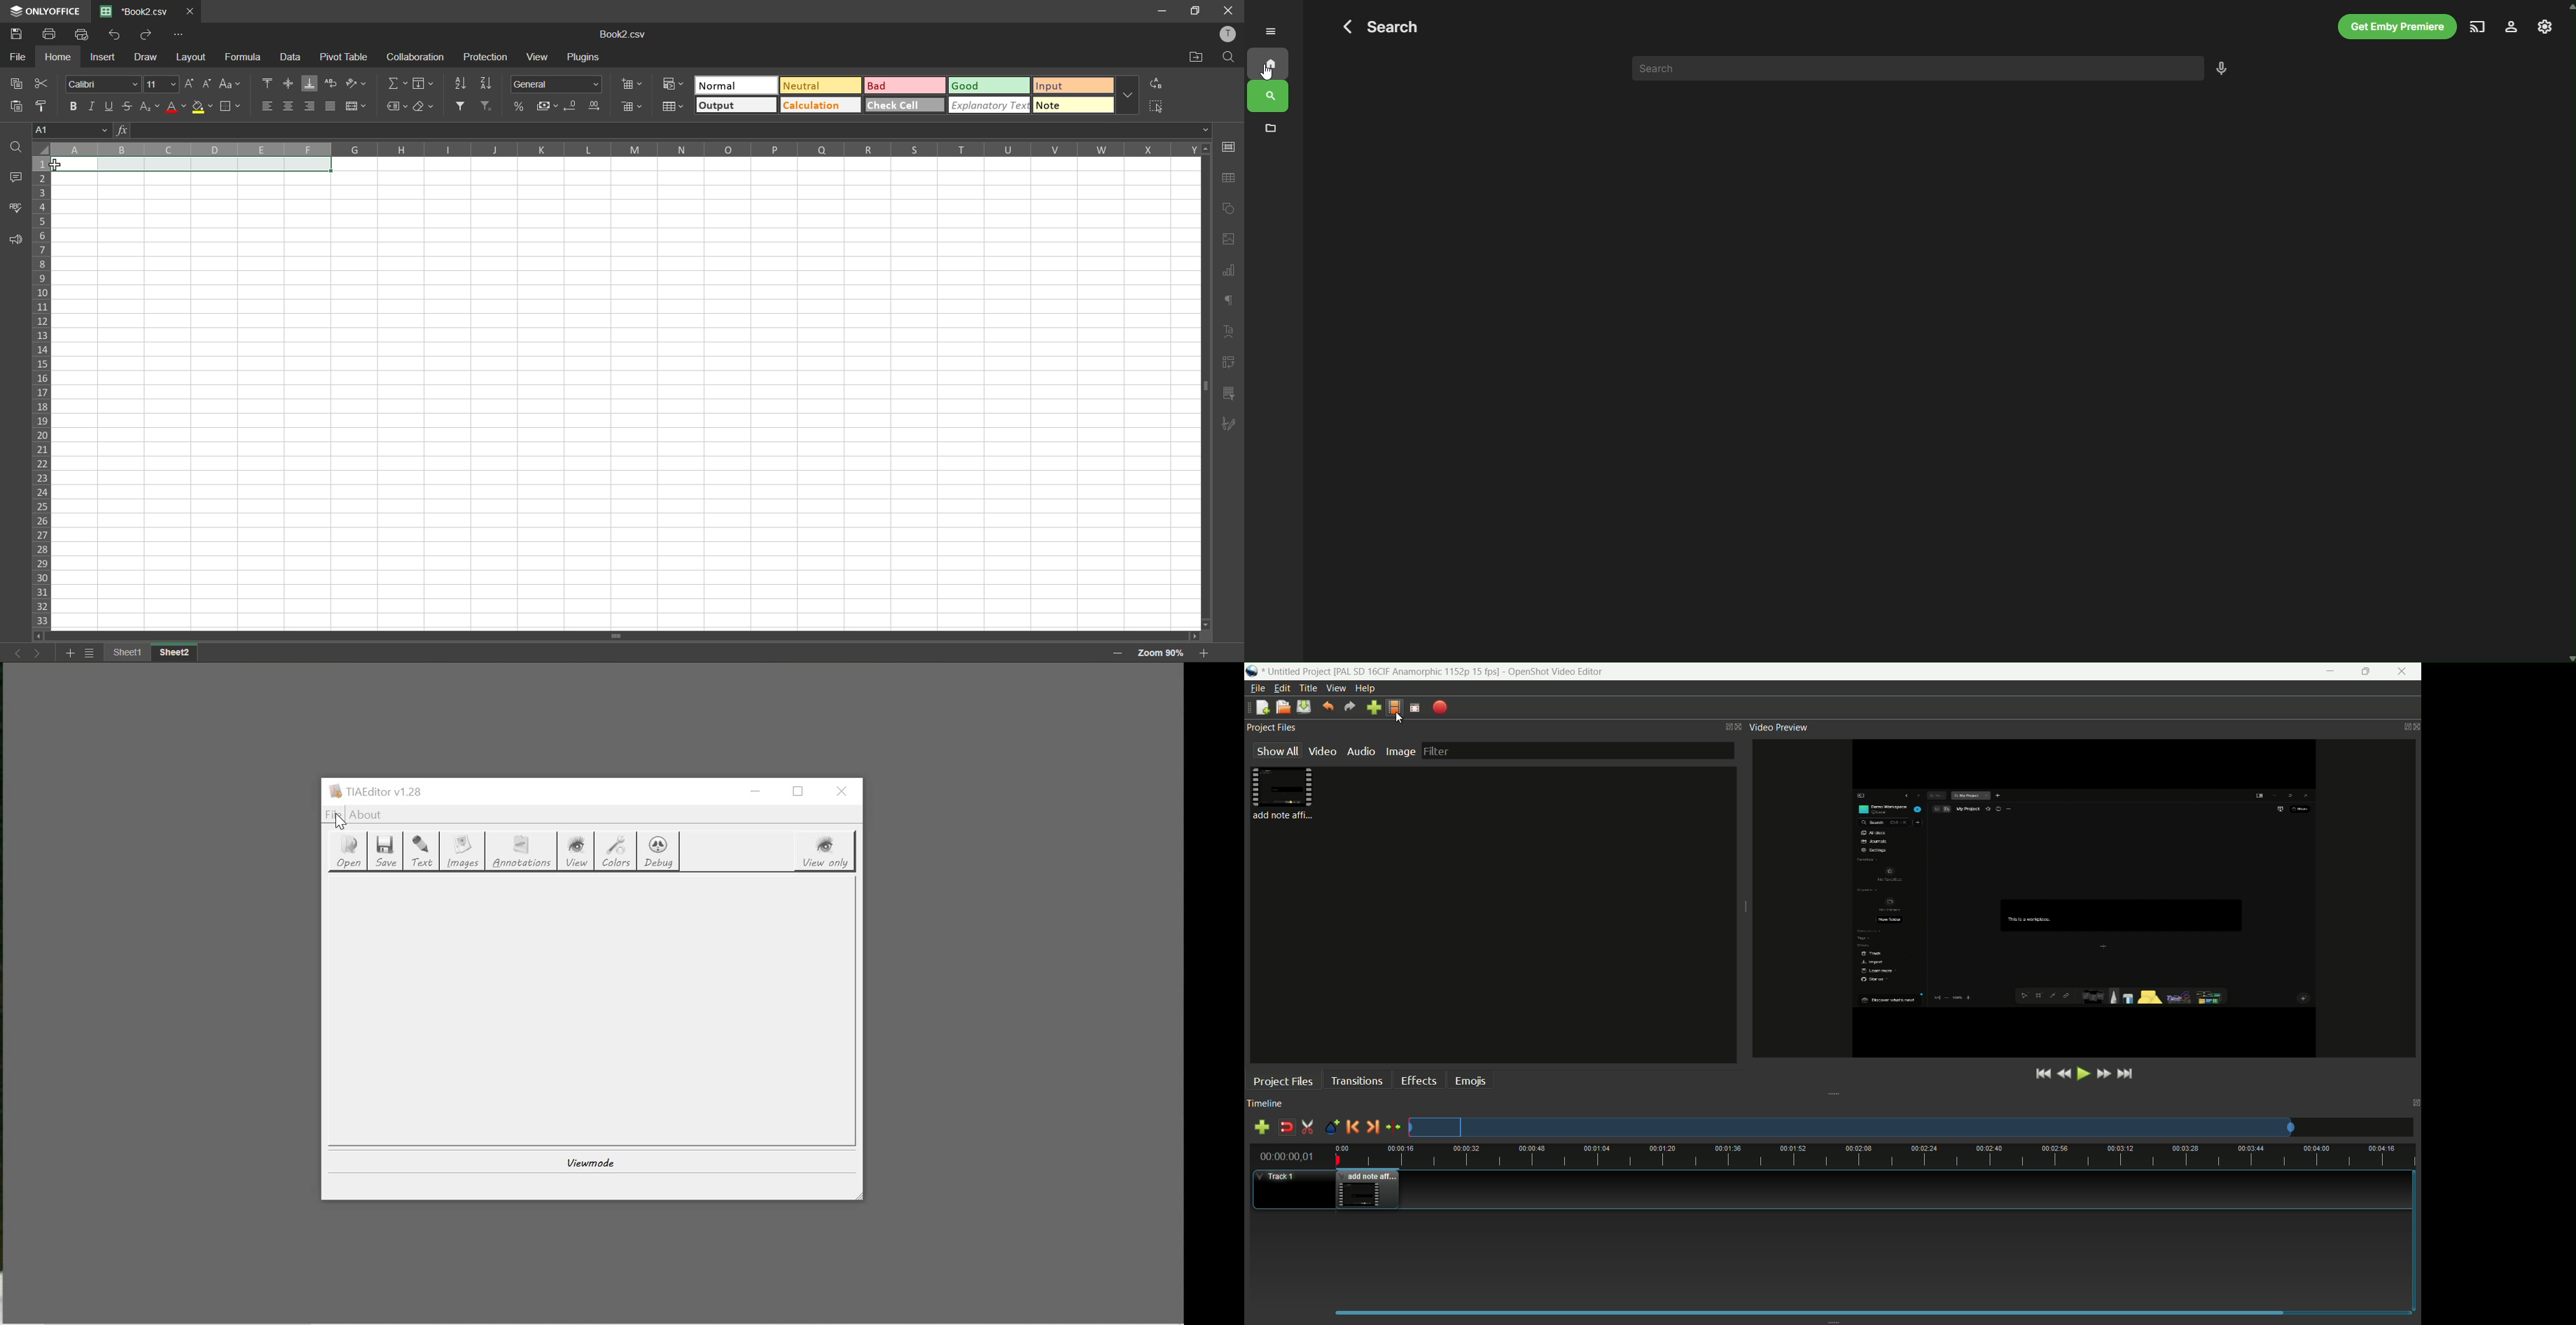 The height and width of the screenshot is (1344, 2576). Describe the element at coordinates (1271, 129) in the screenshot. I see `Files` at that location.